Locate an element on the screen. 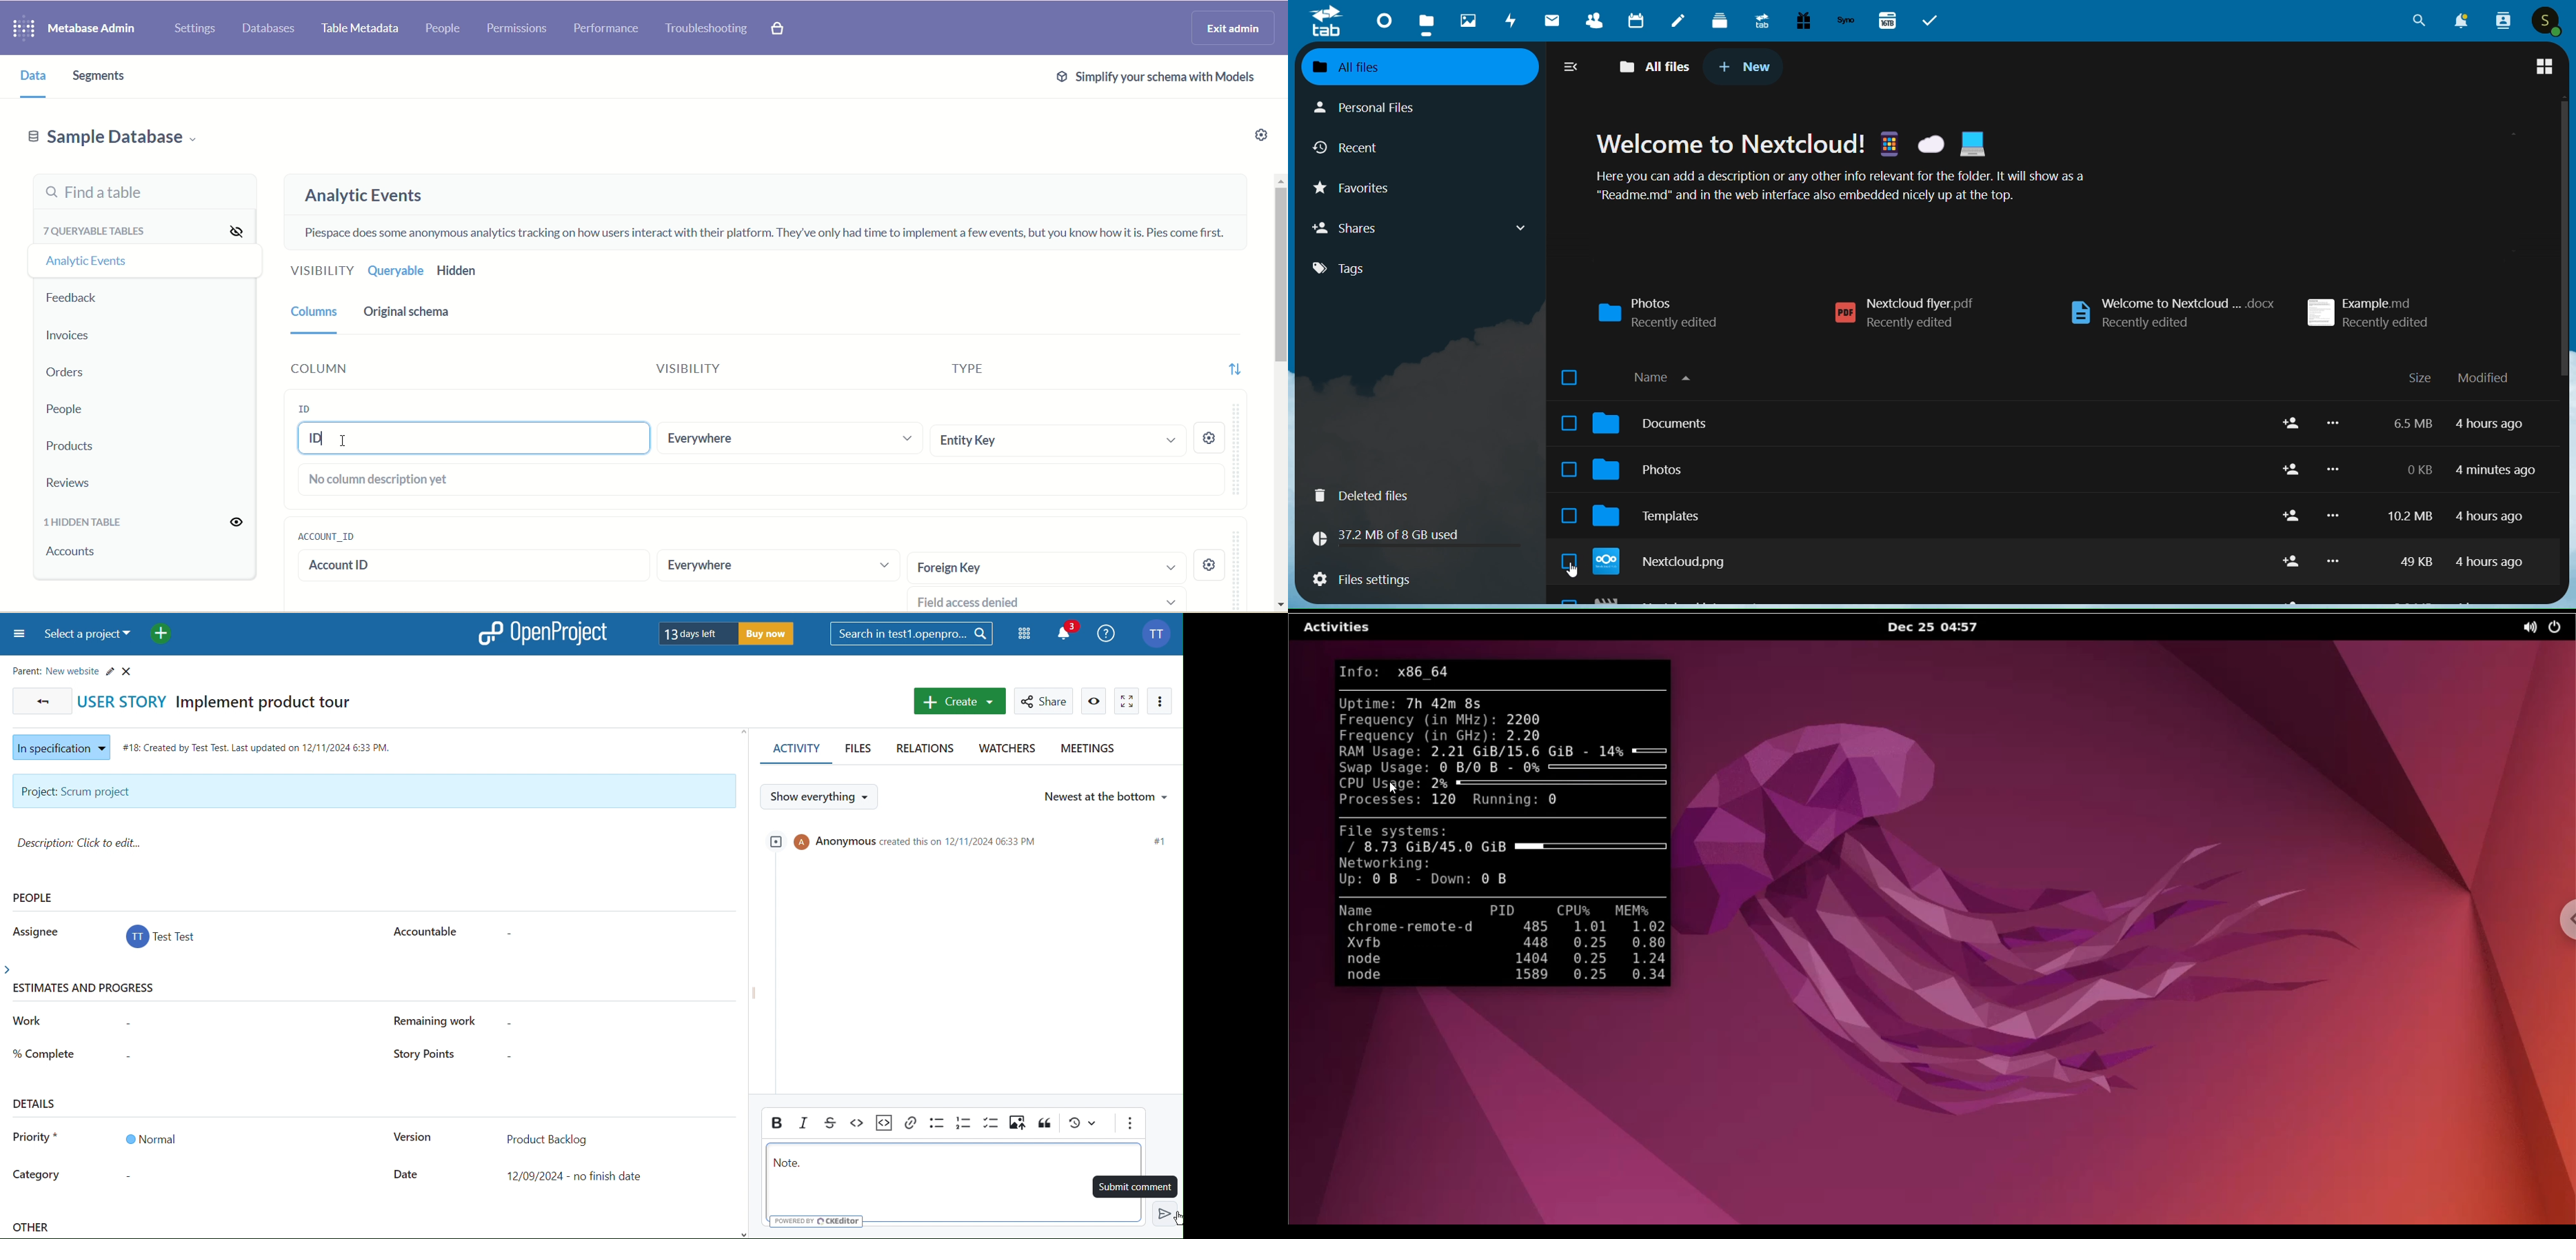  tags is located at coordinates (1360, 272).